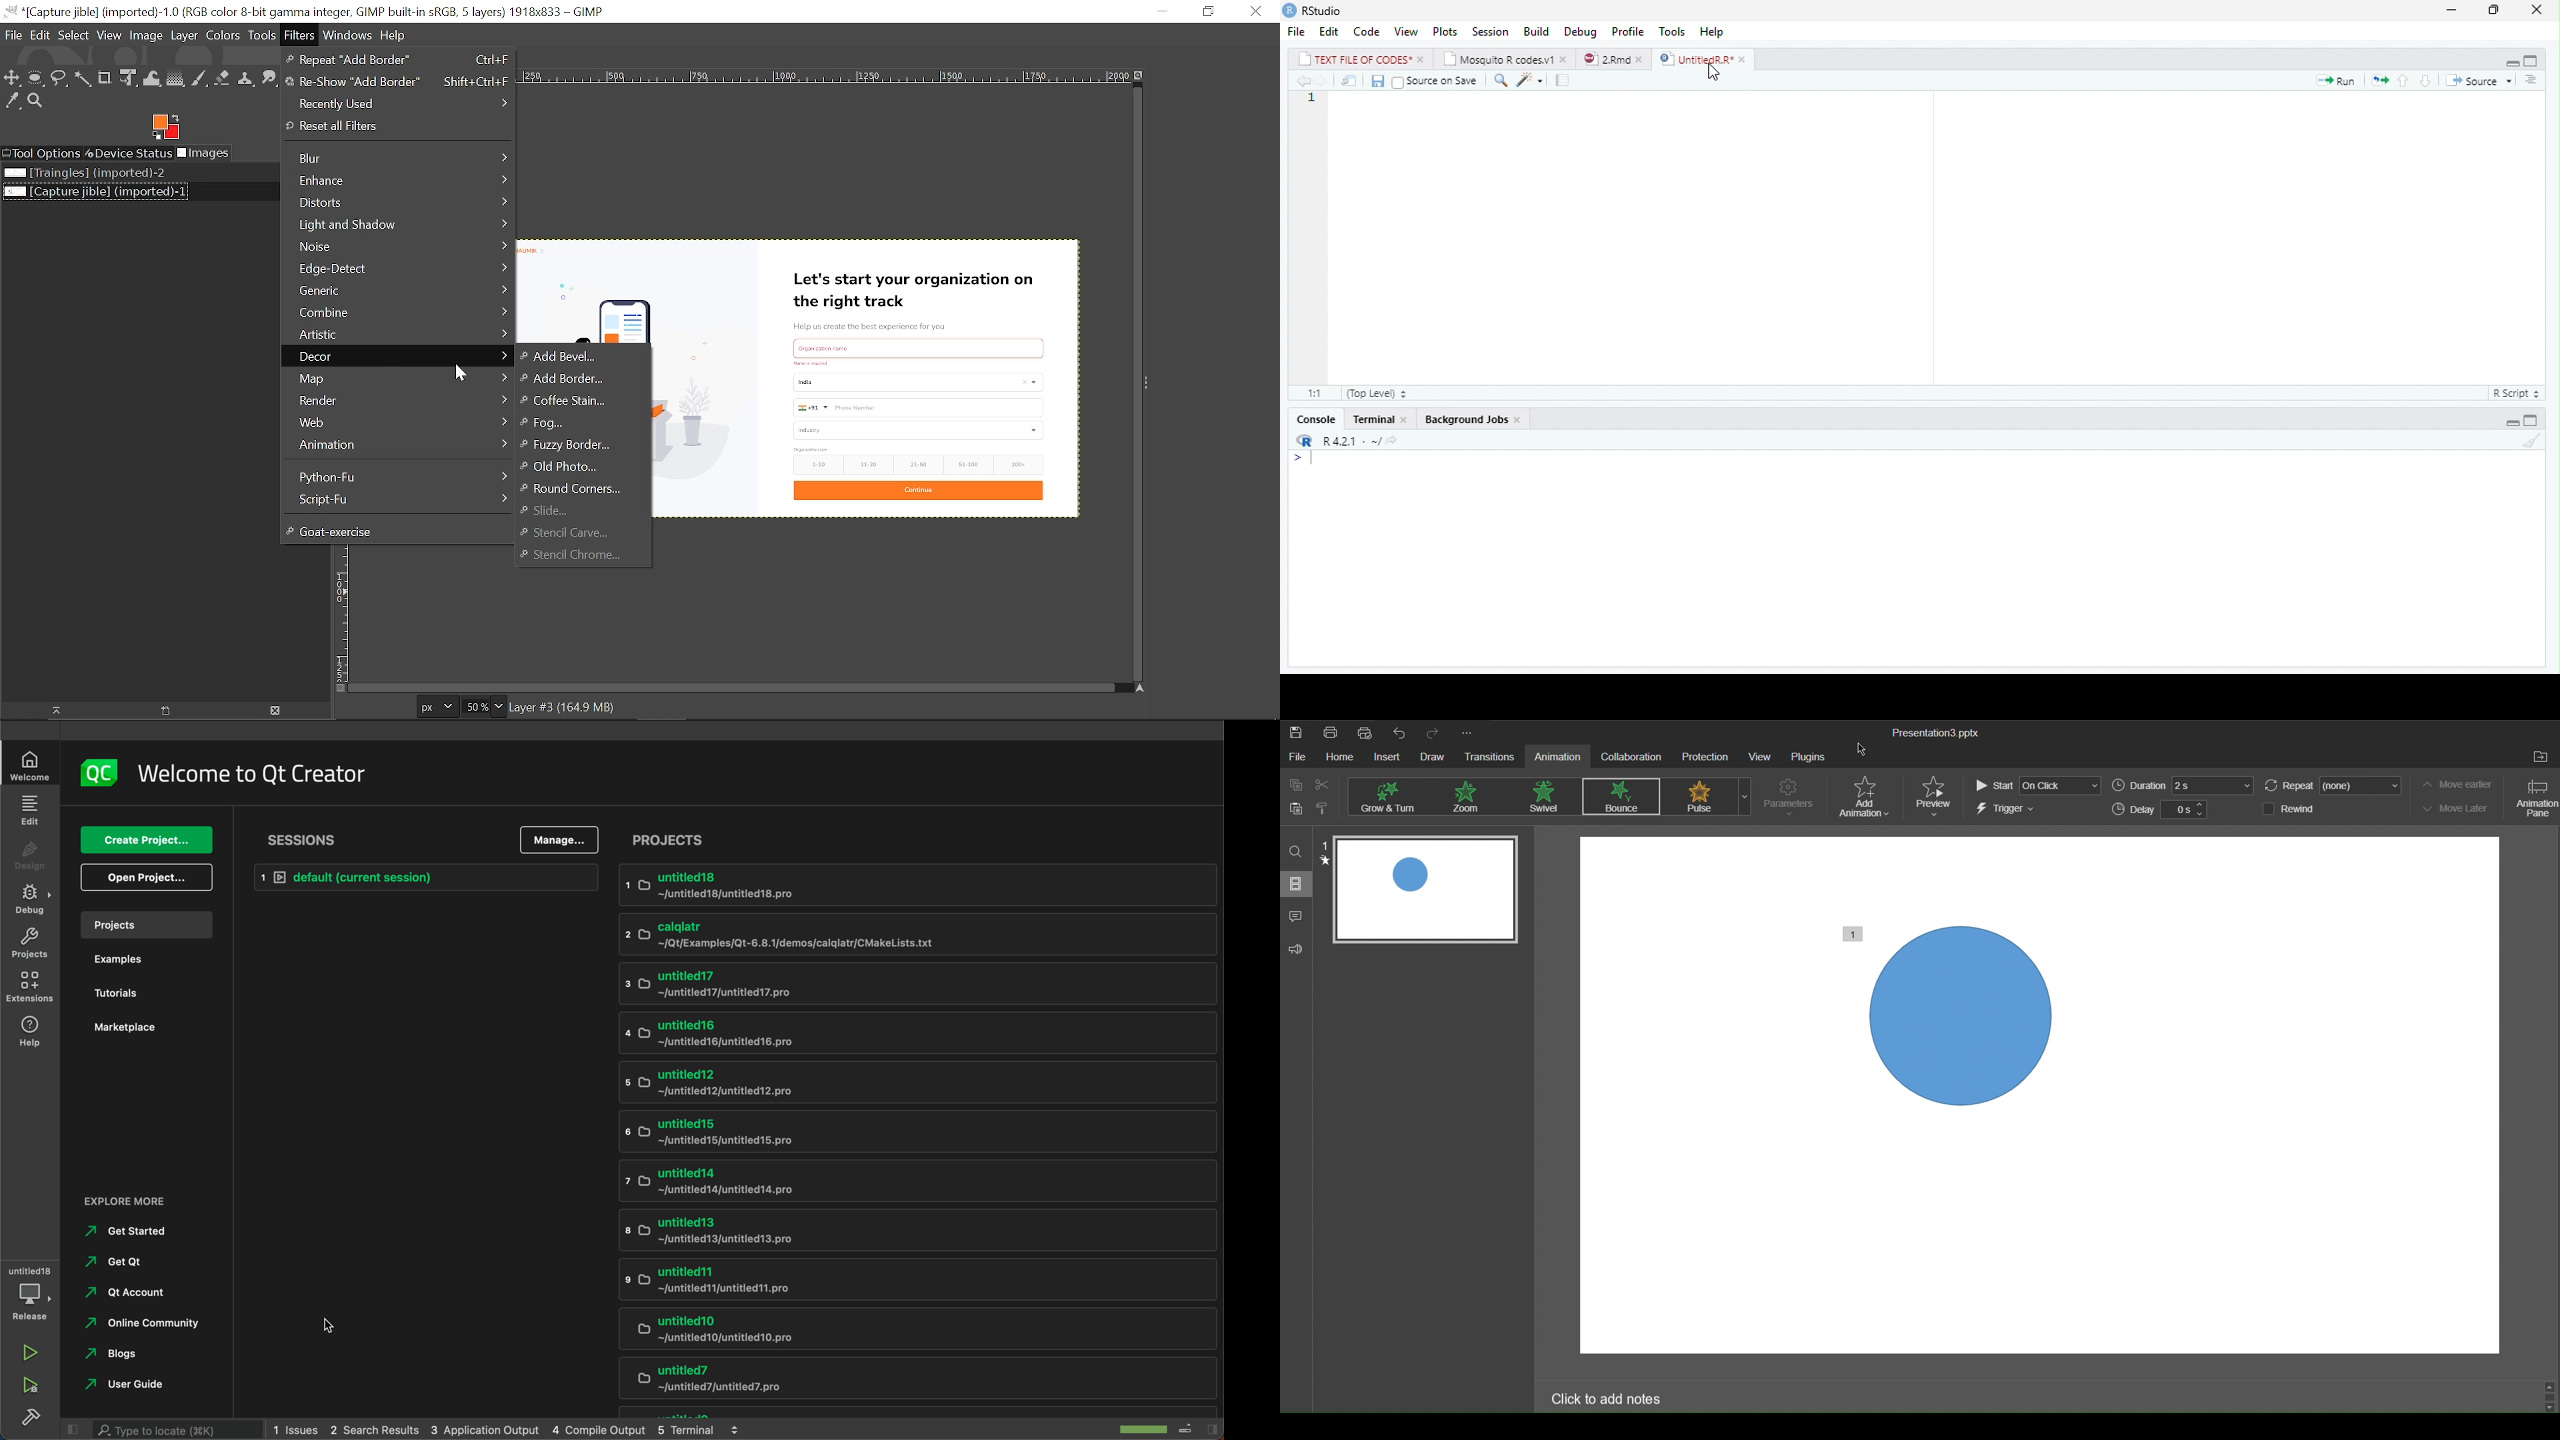 Image resolution: width=2576 pixels, height=1456 pixels. What do you see at coordinates (262, 35) in the screenshot?
I see `Tools` at bounding box center [262, 35].